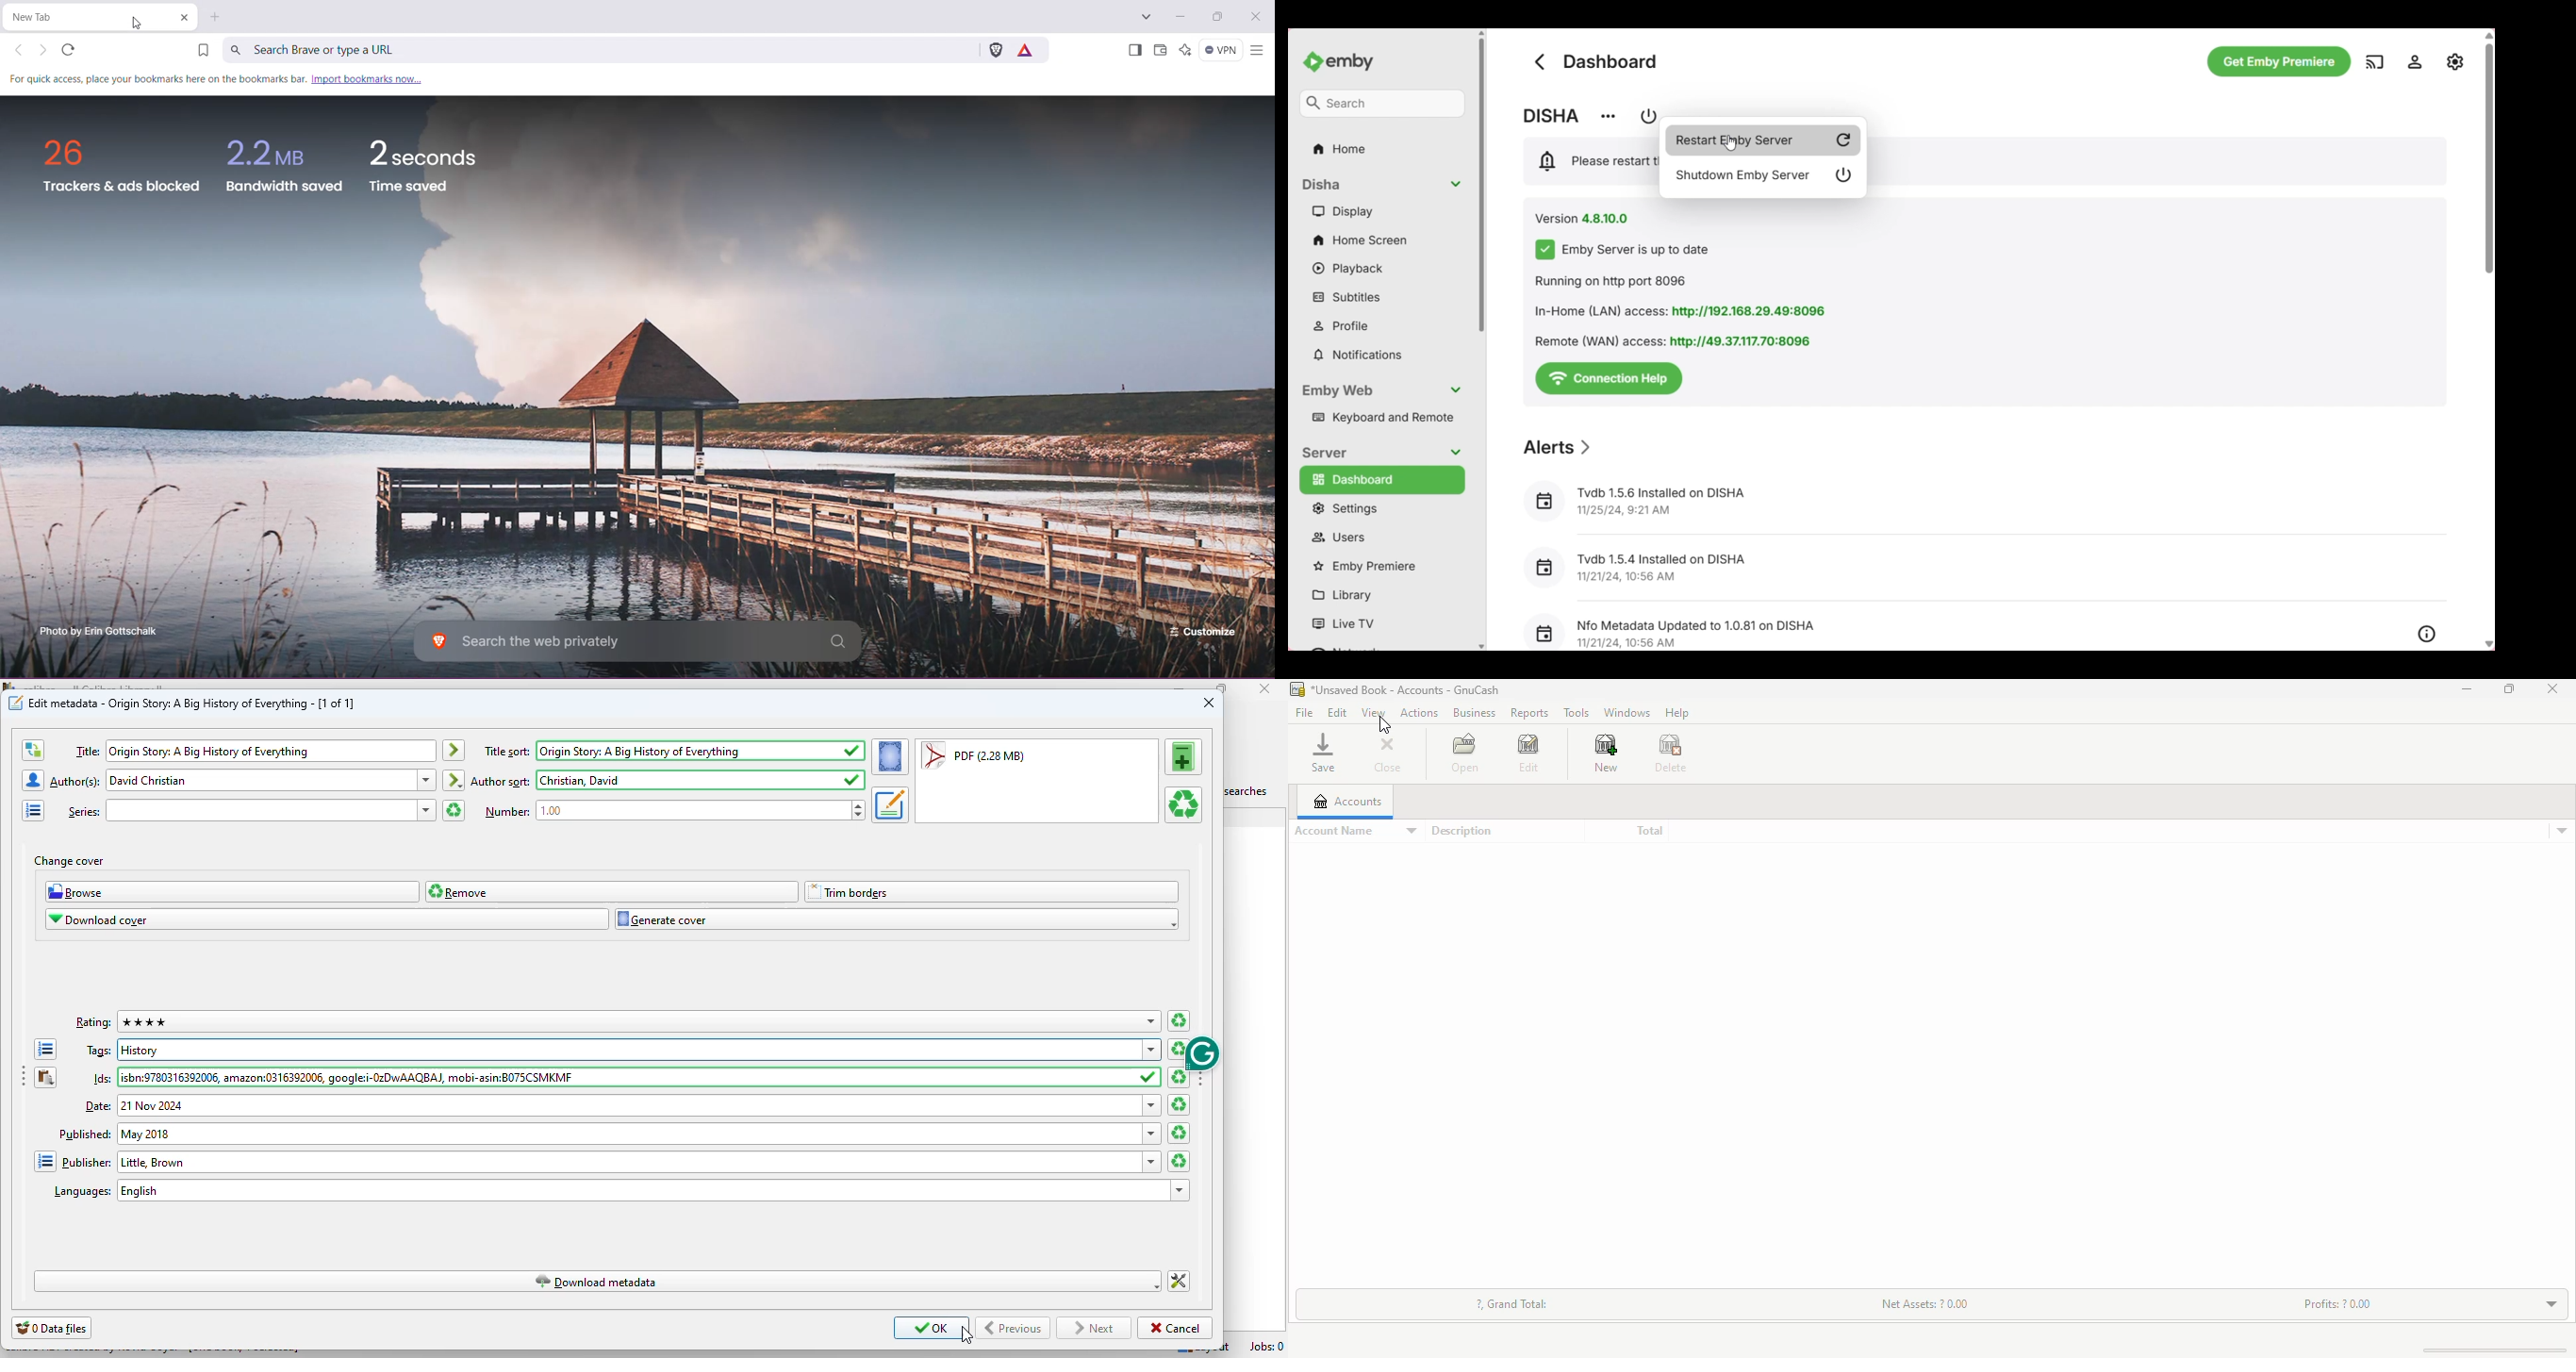 This screenshot has height=1372, width=2576. What do you see at coordinates (87, 751) in the screenshot?
I see `text` at bounding box center [87, 751].